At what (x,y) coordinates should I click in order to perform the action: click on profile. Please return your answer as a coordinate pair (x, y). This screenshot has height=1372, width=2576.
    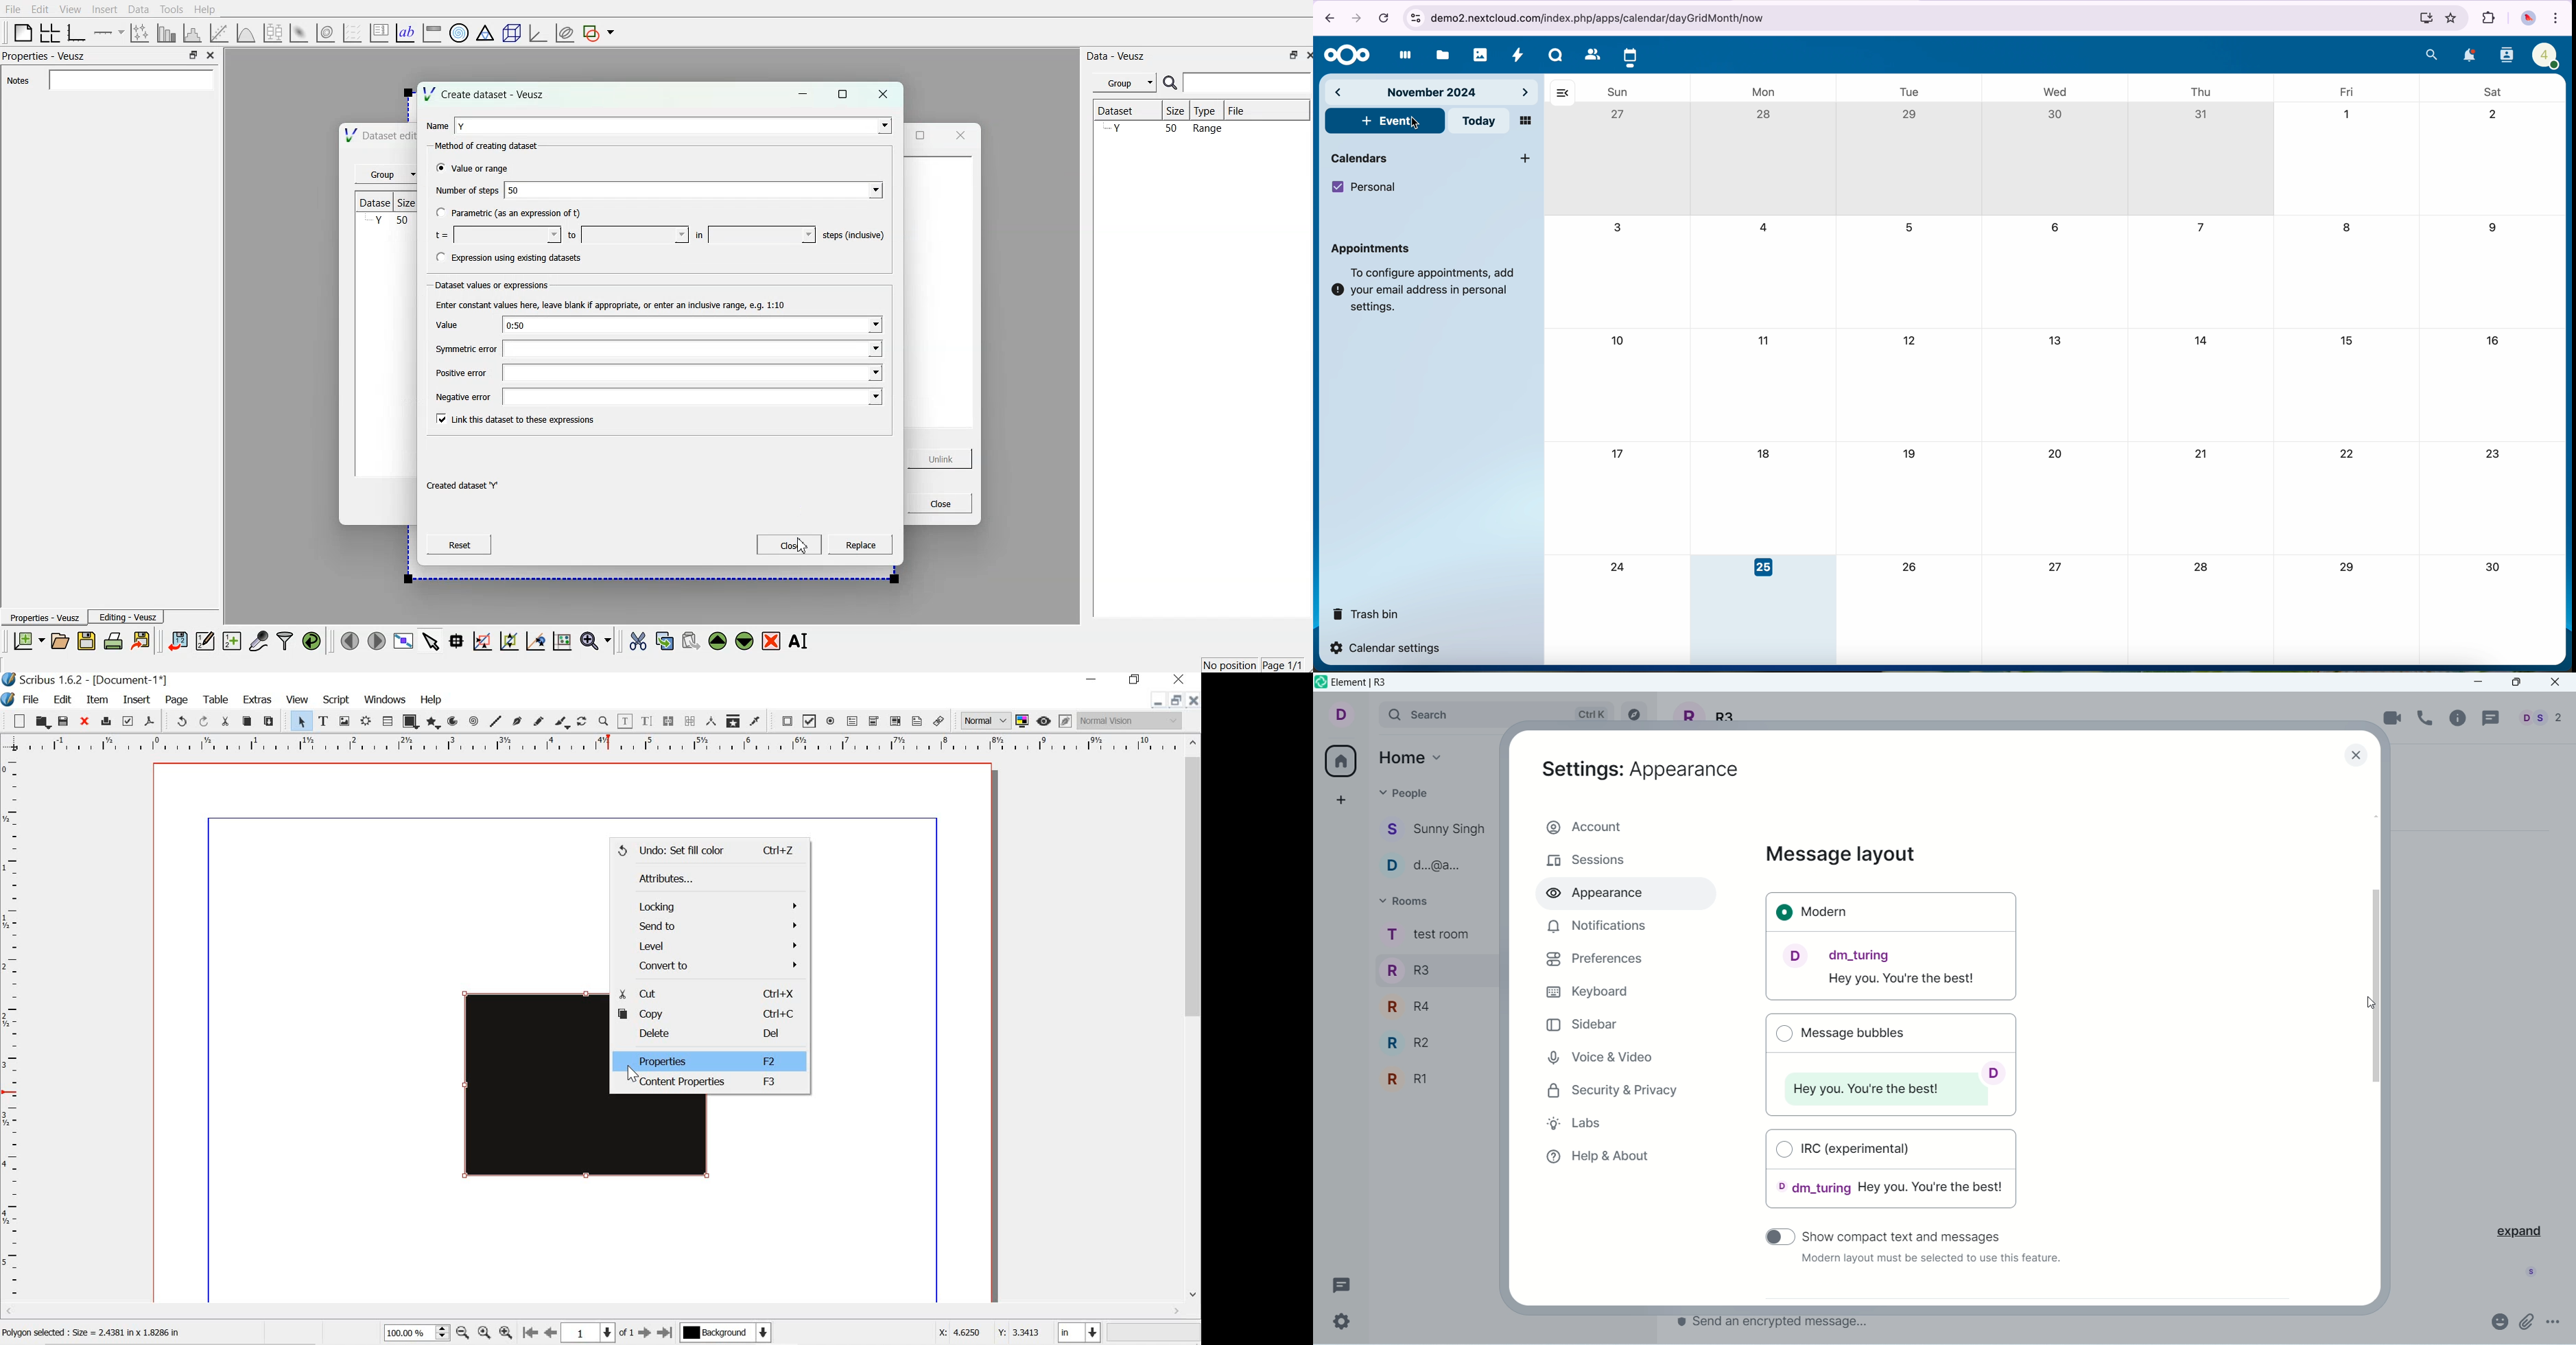
    Looking at the image, I should click on (2546, 55).